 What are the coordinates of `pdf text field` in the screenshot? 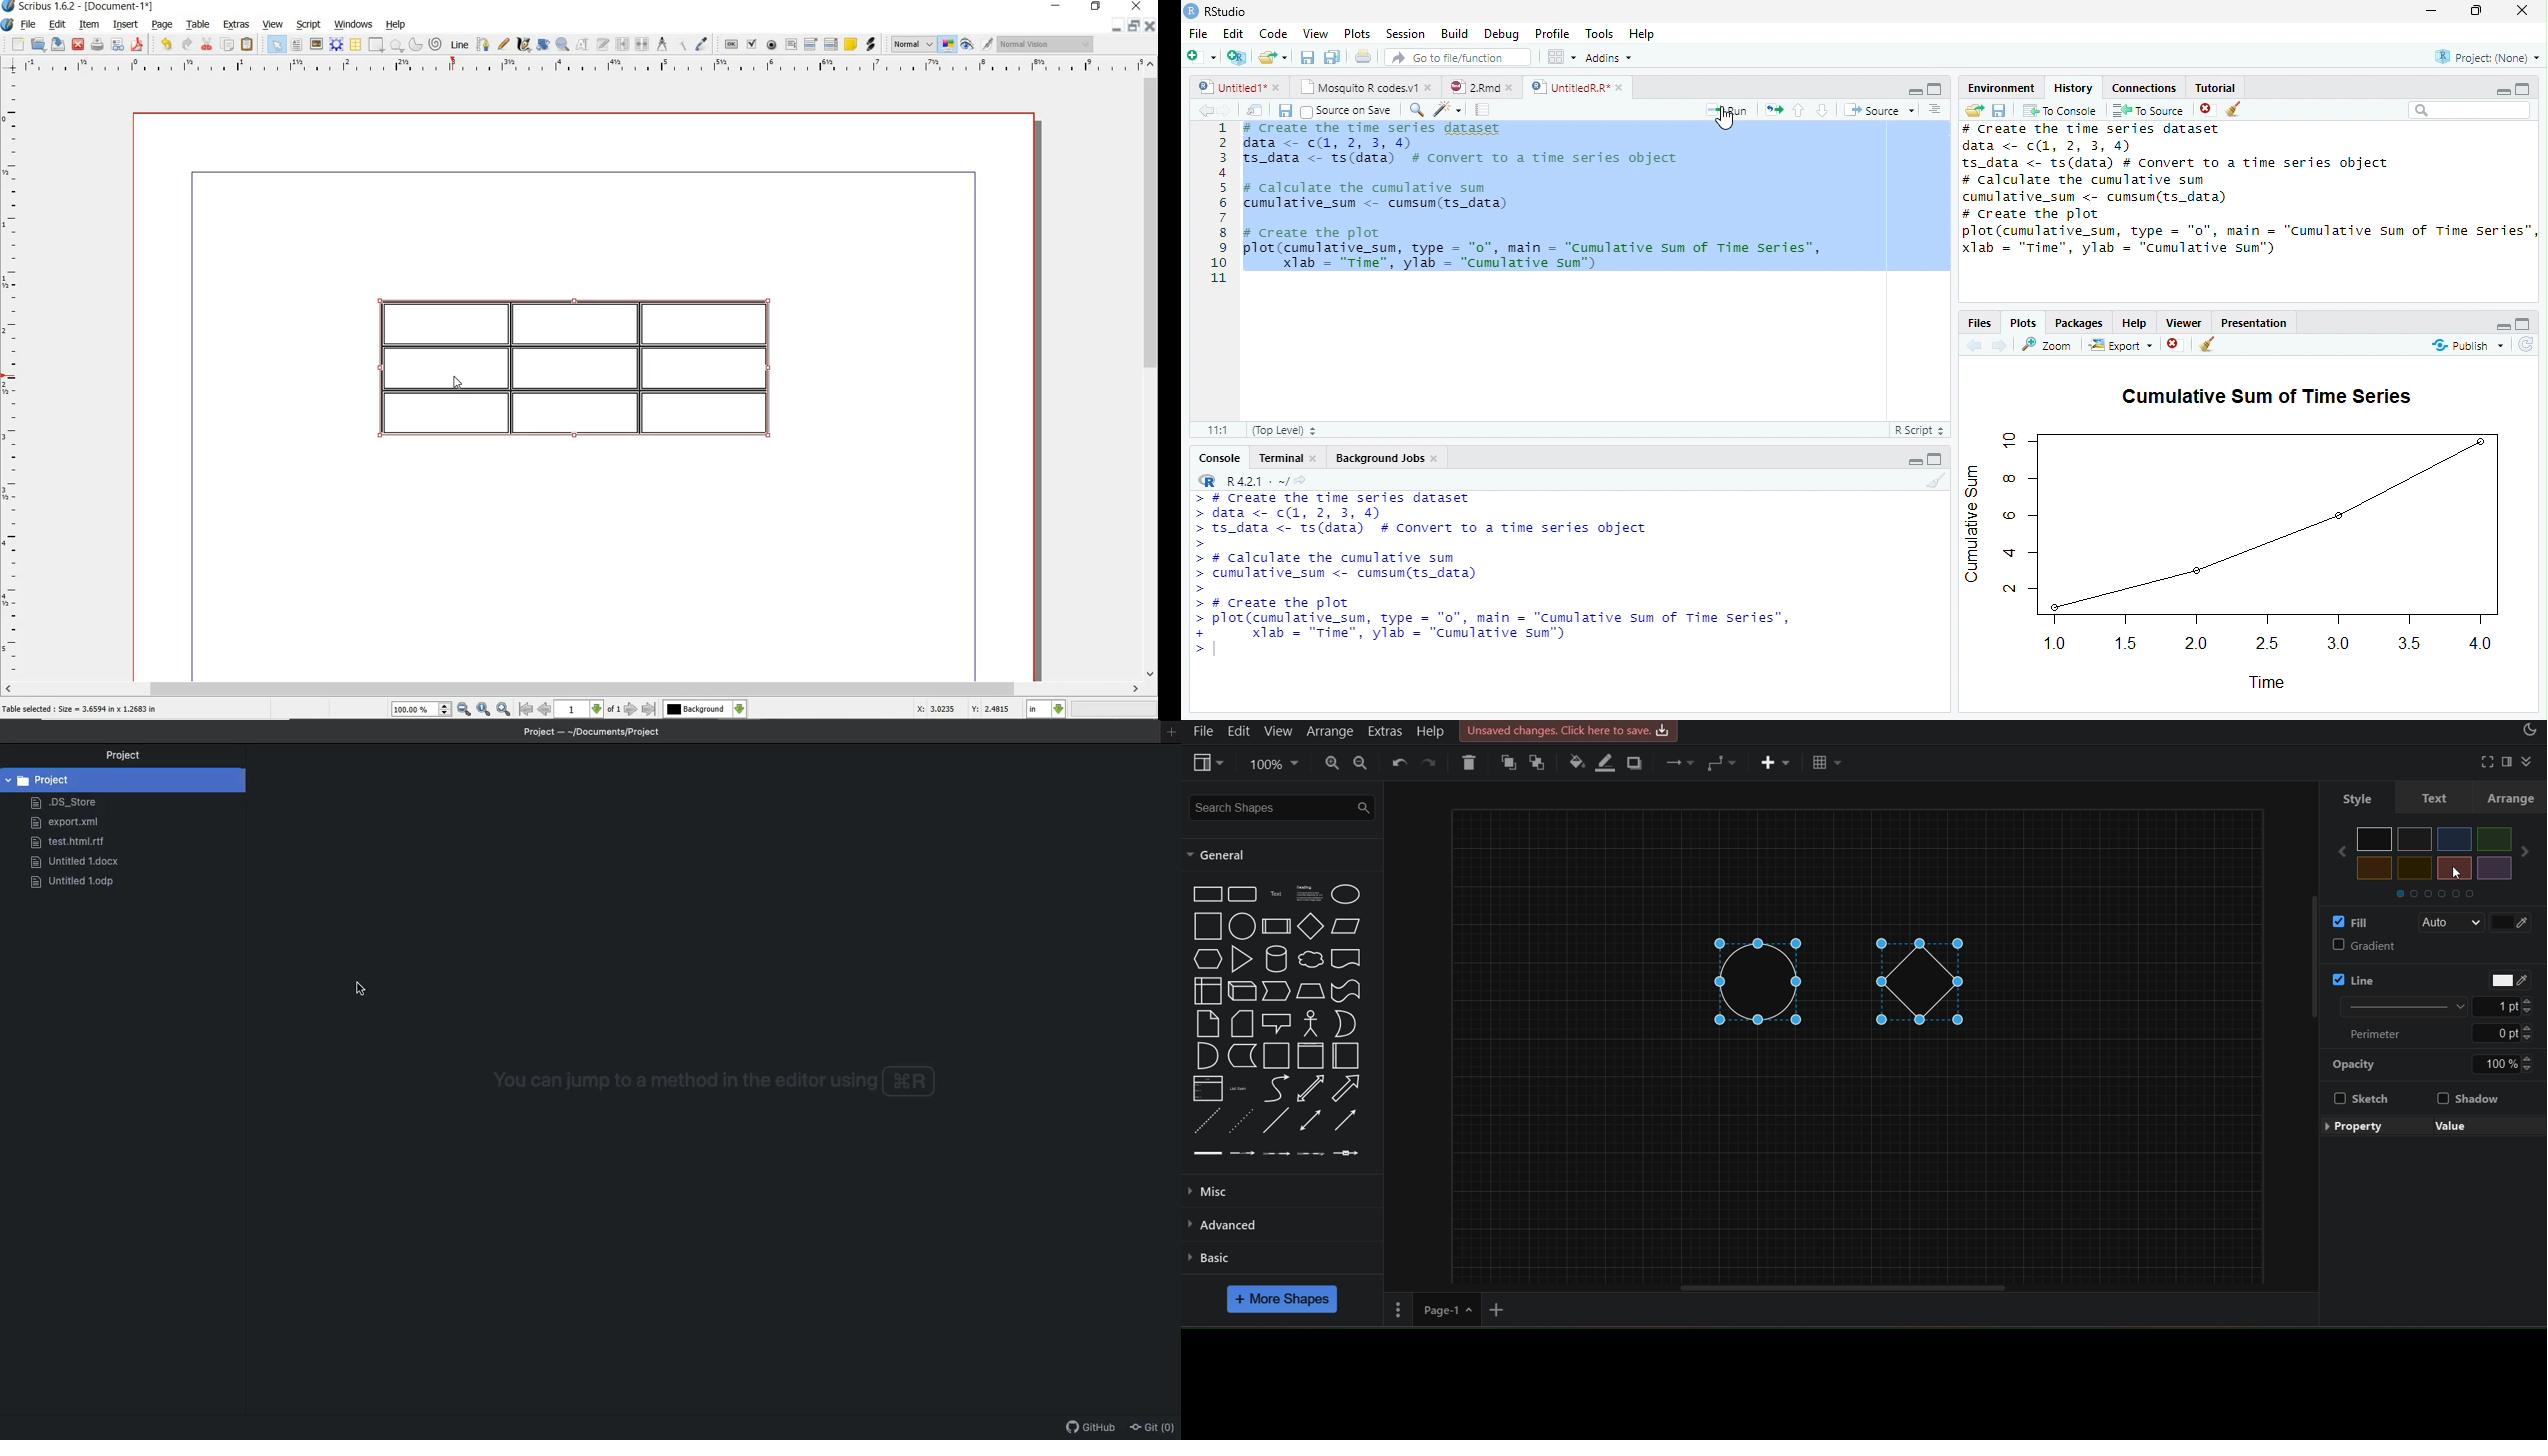 It's located at (791, 45).